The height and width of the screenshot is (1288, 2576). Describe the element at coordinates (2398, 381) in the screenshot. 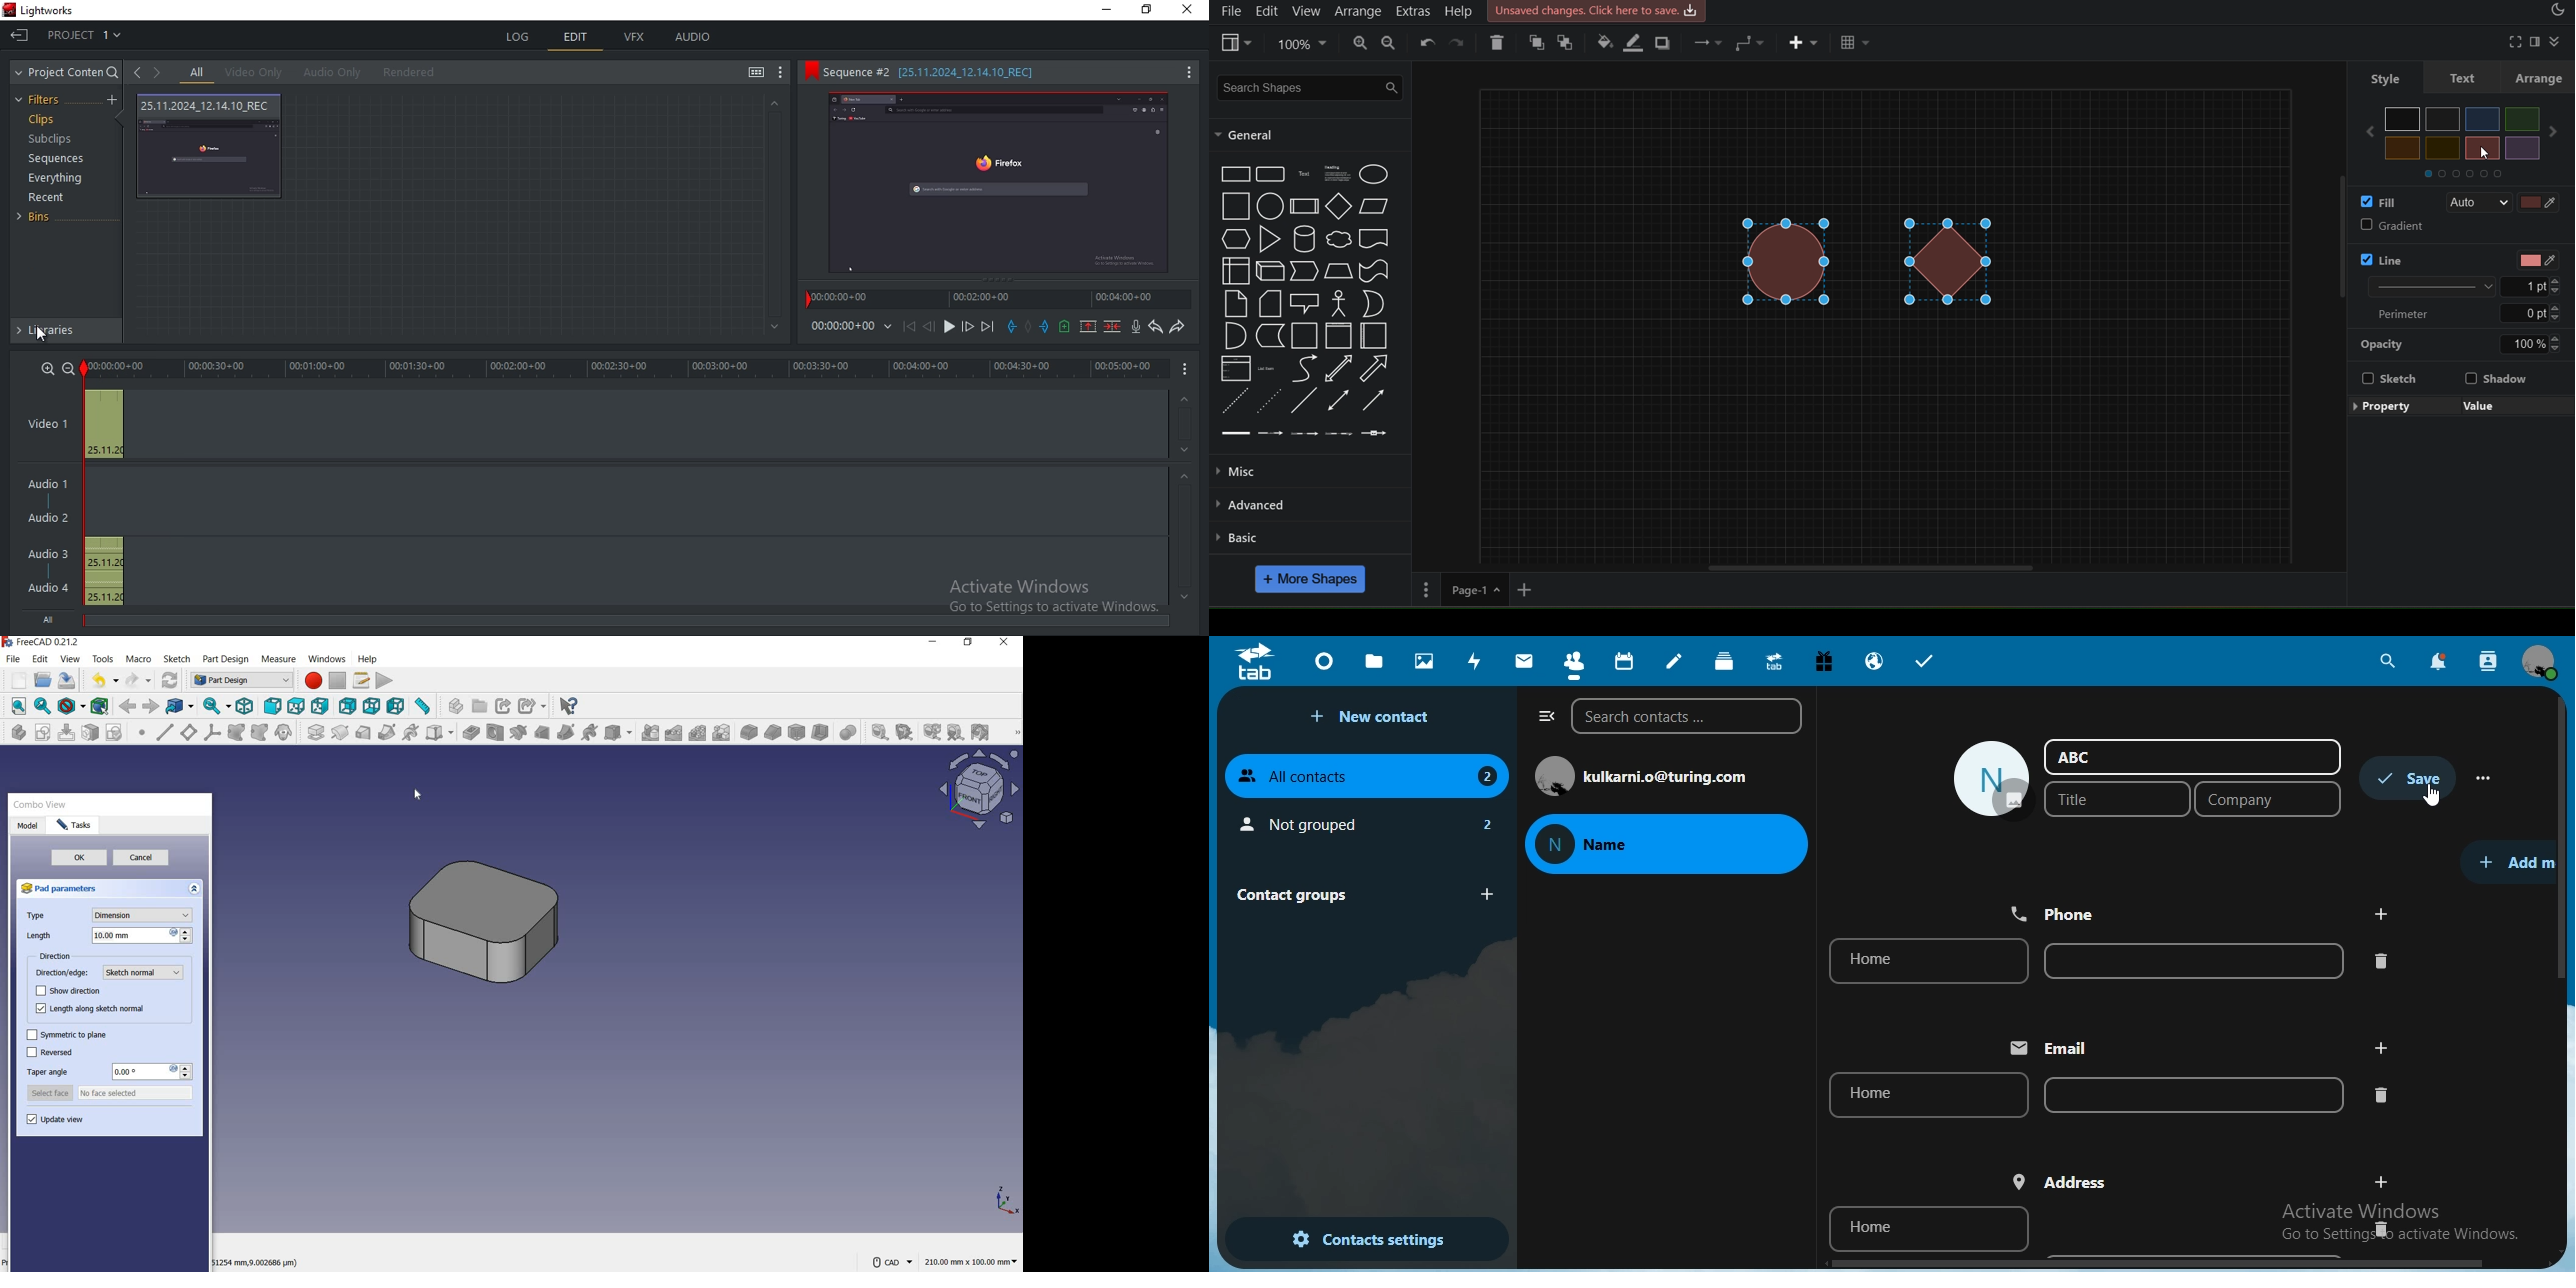

I see `Sketch` at that location.